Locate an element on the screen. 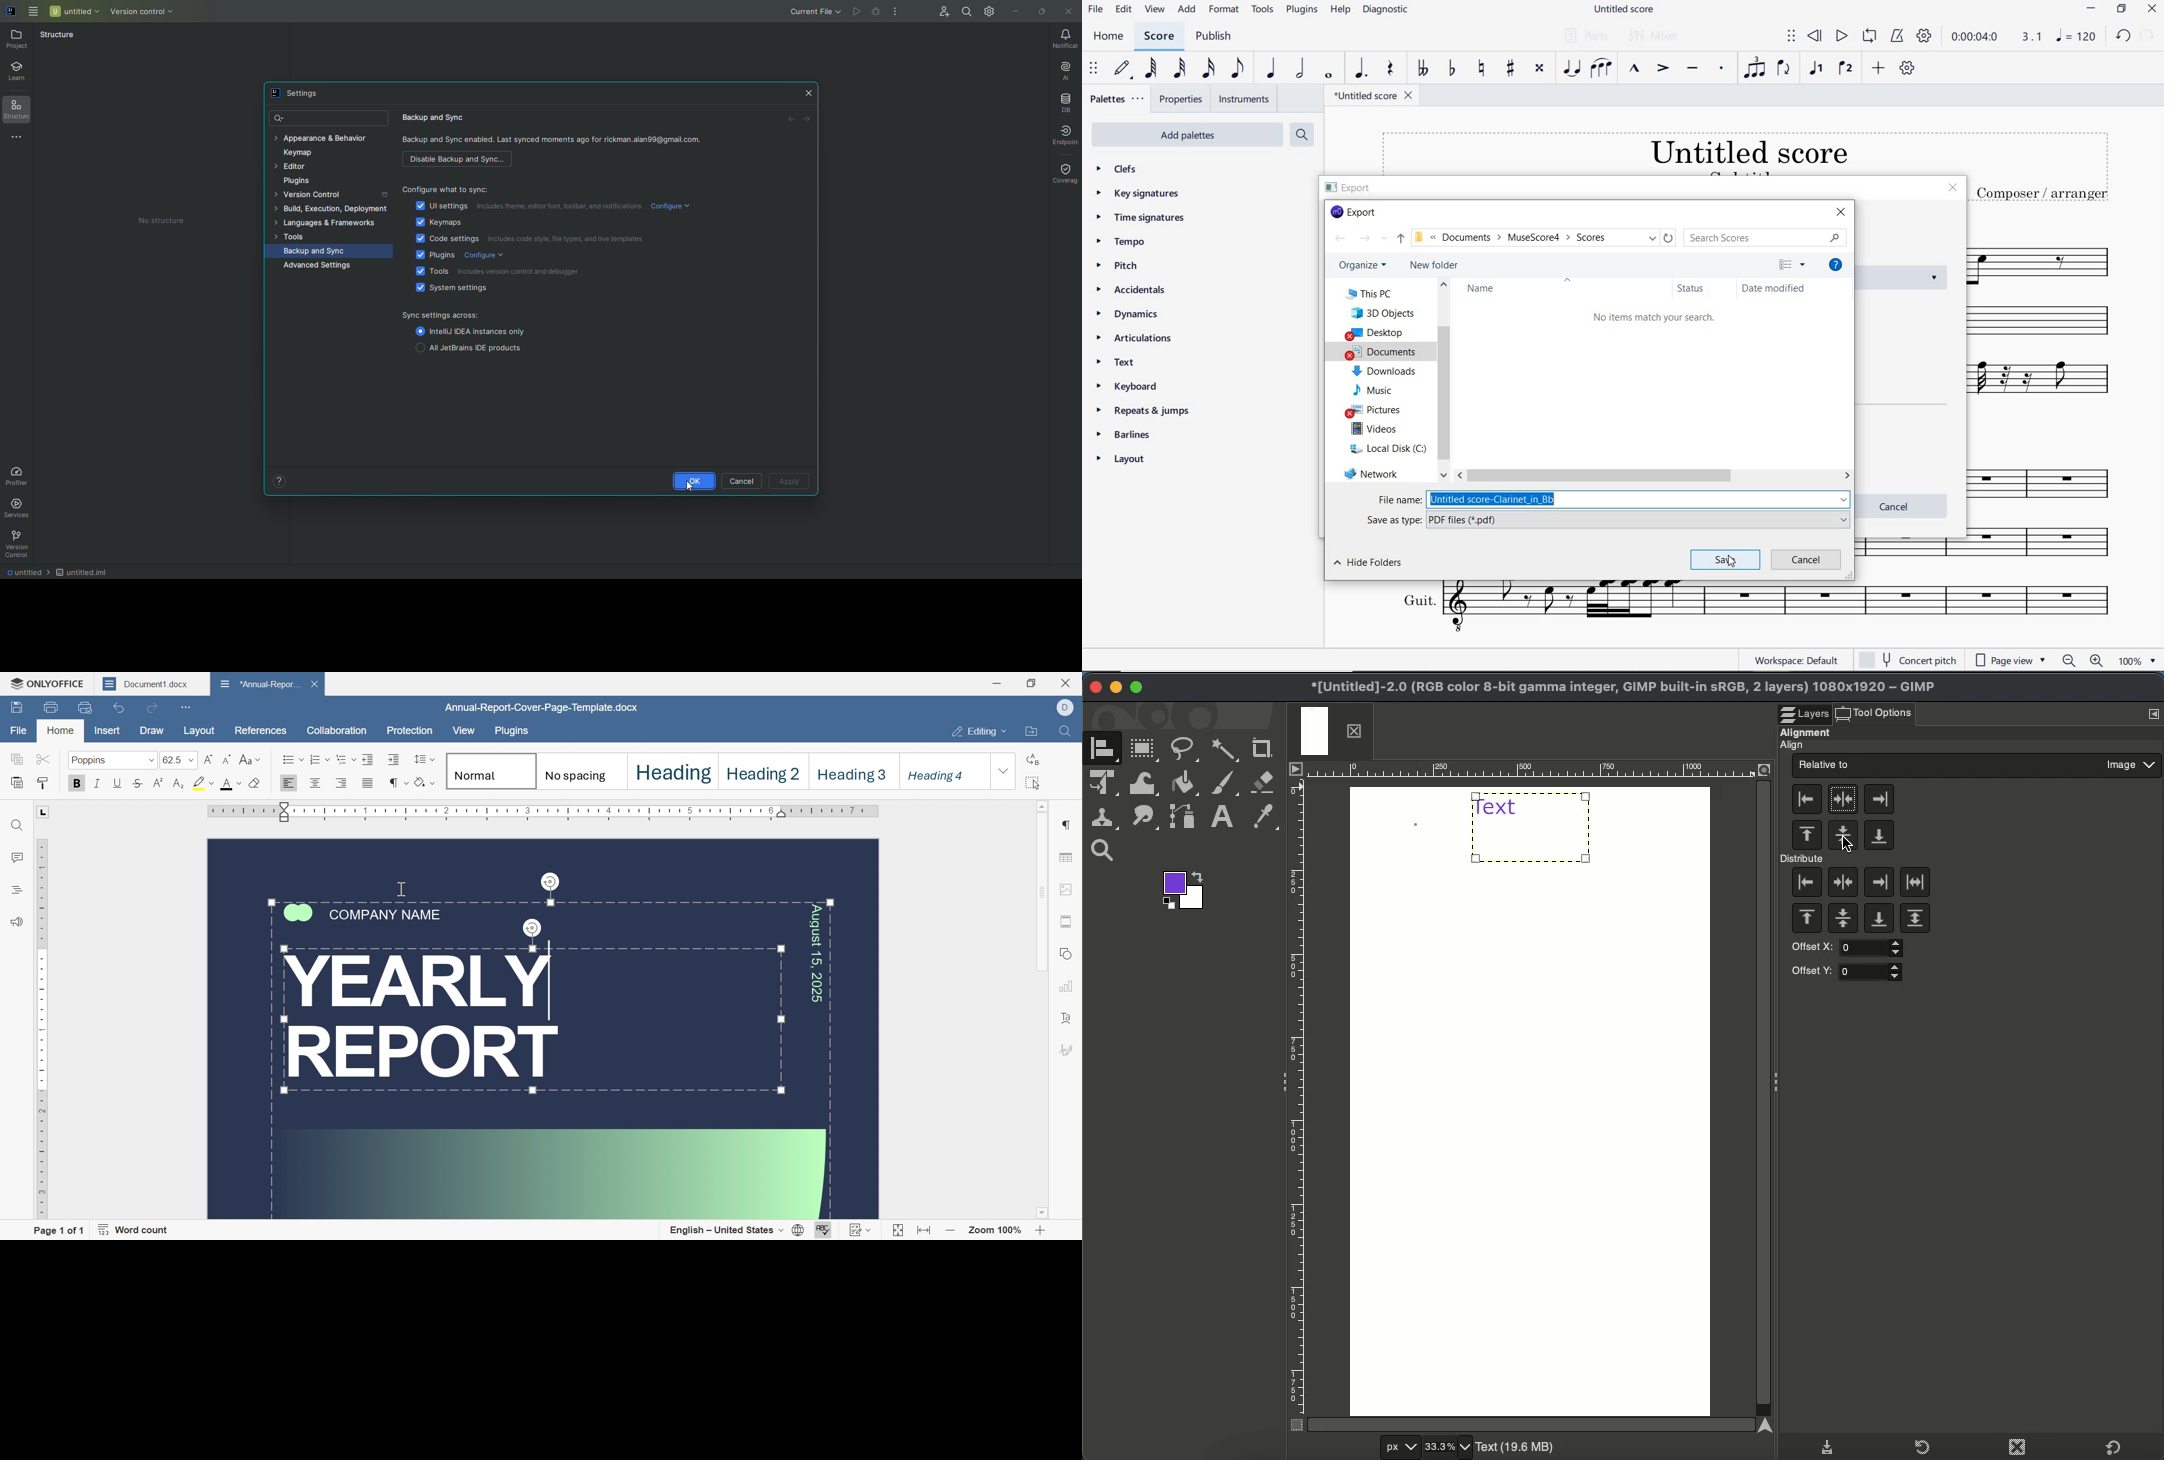 This screenshot has width=2184, height=1484. FILE NAME is located at coordinates (1373, 97).